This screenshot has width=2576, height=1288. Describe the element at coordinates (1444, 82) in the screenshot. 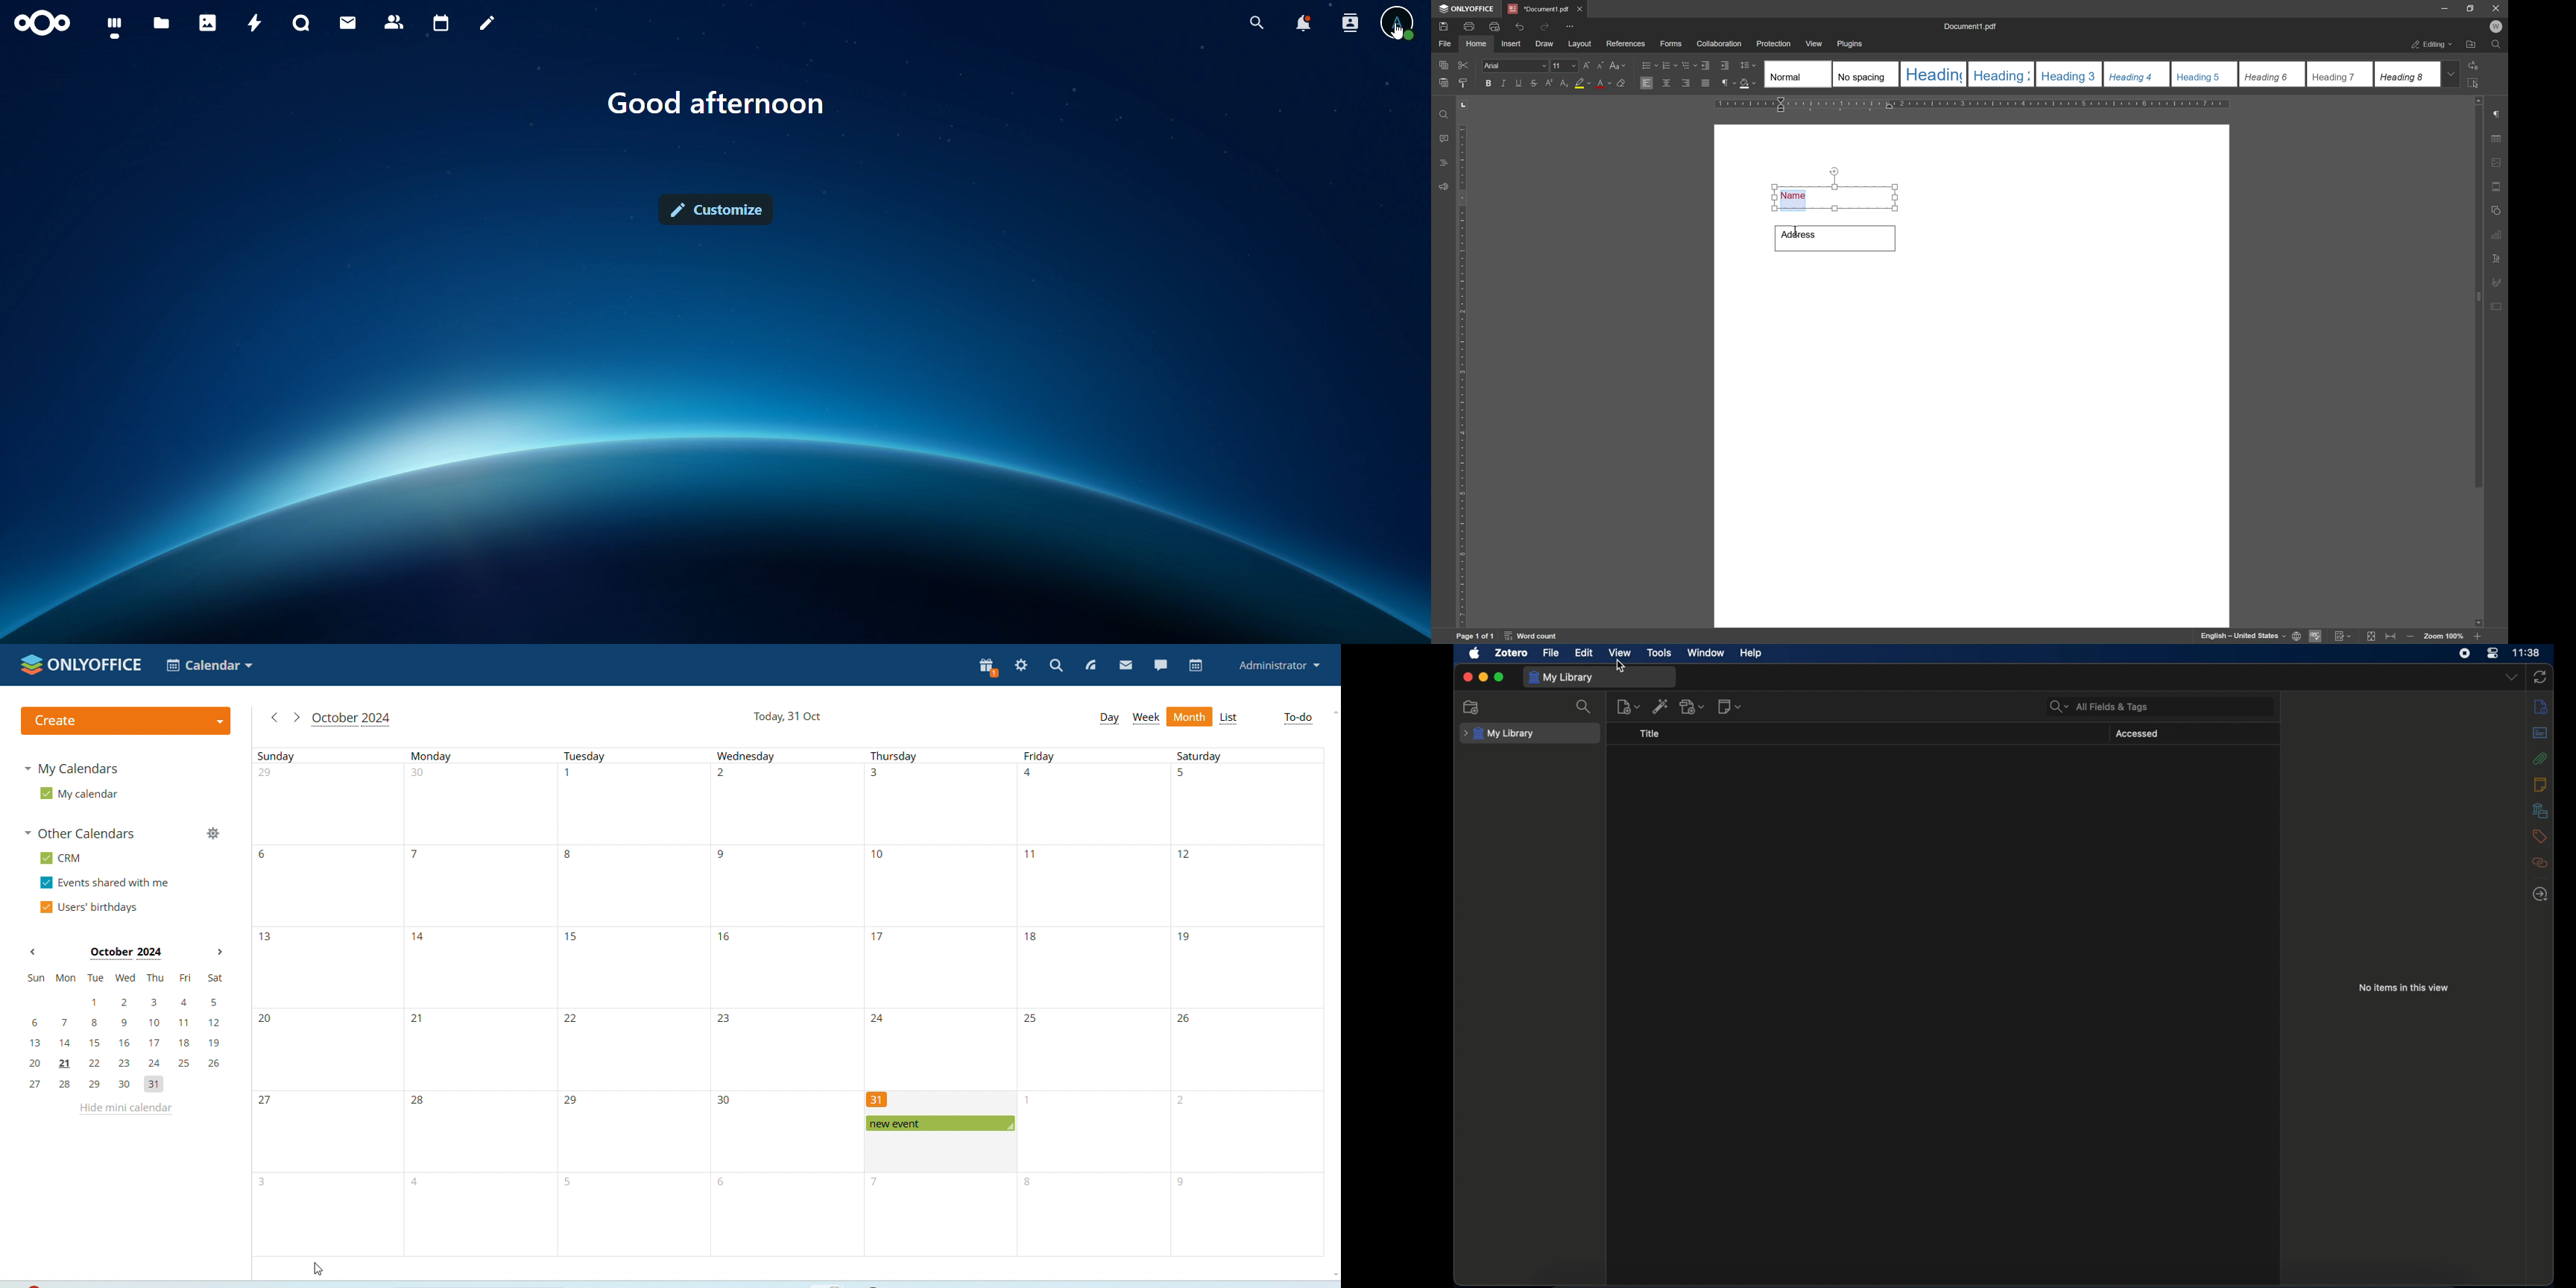

I see `copy` at that location.